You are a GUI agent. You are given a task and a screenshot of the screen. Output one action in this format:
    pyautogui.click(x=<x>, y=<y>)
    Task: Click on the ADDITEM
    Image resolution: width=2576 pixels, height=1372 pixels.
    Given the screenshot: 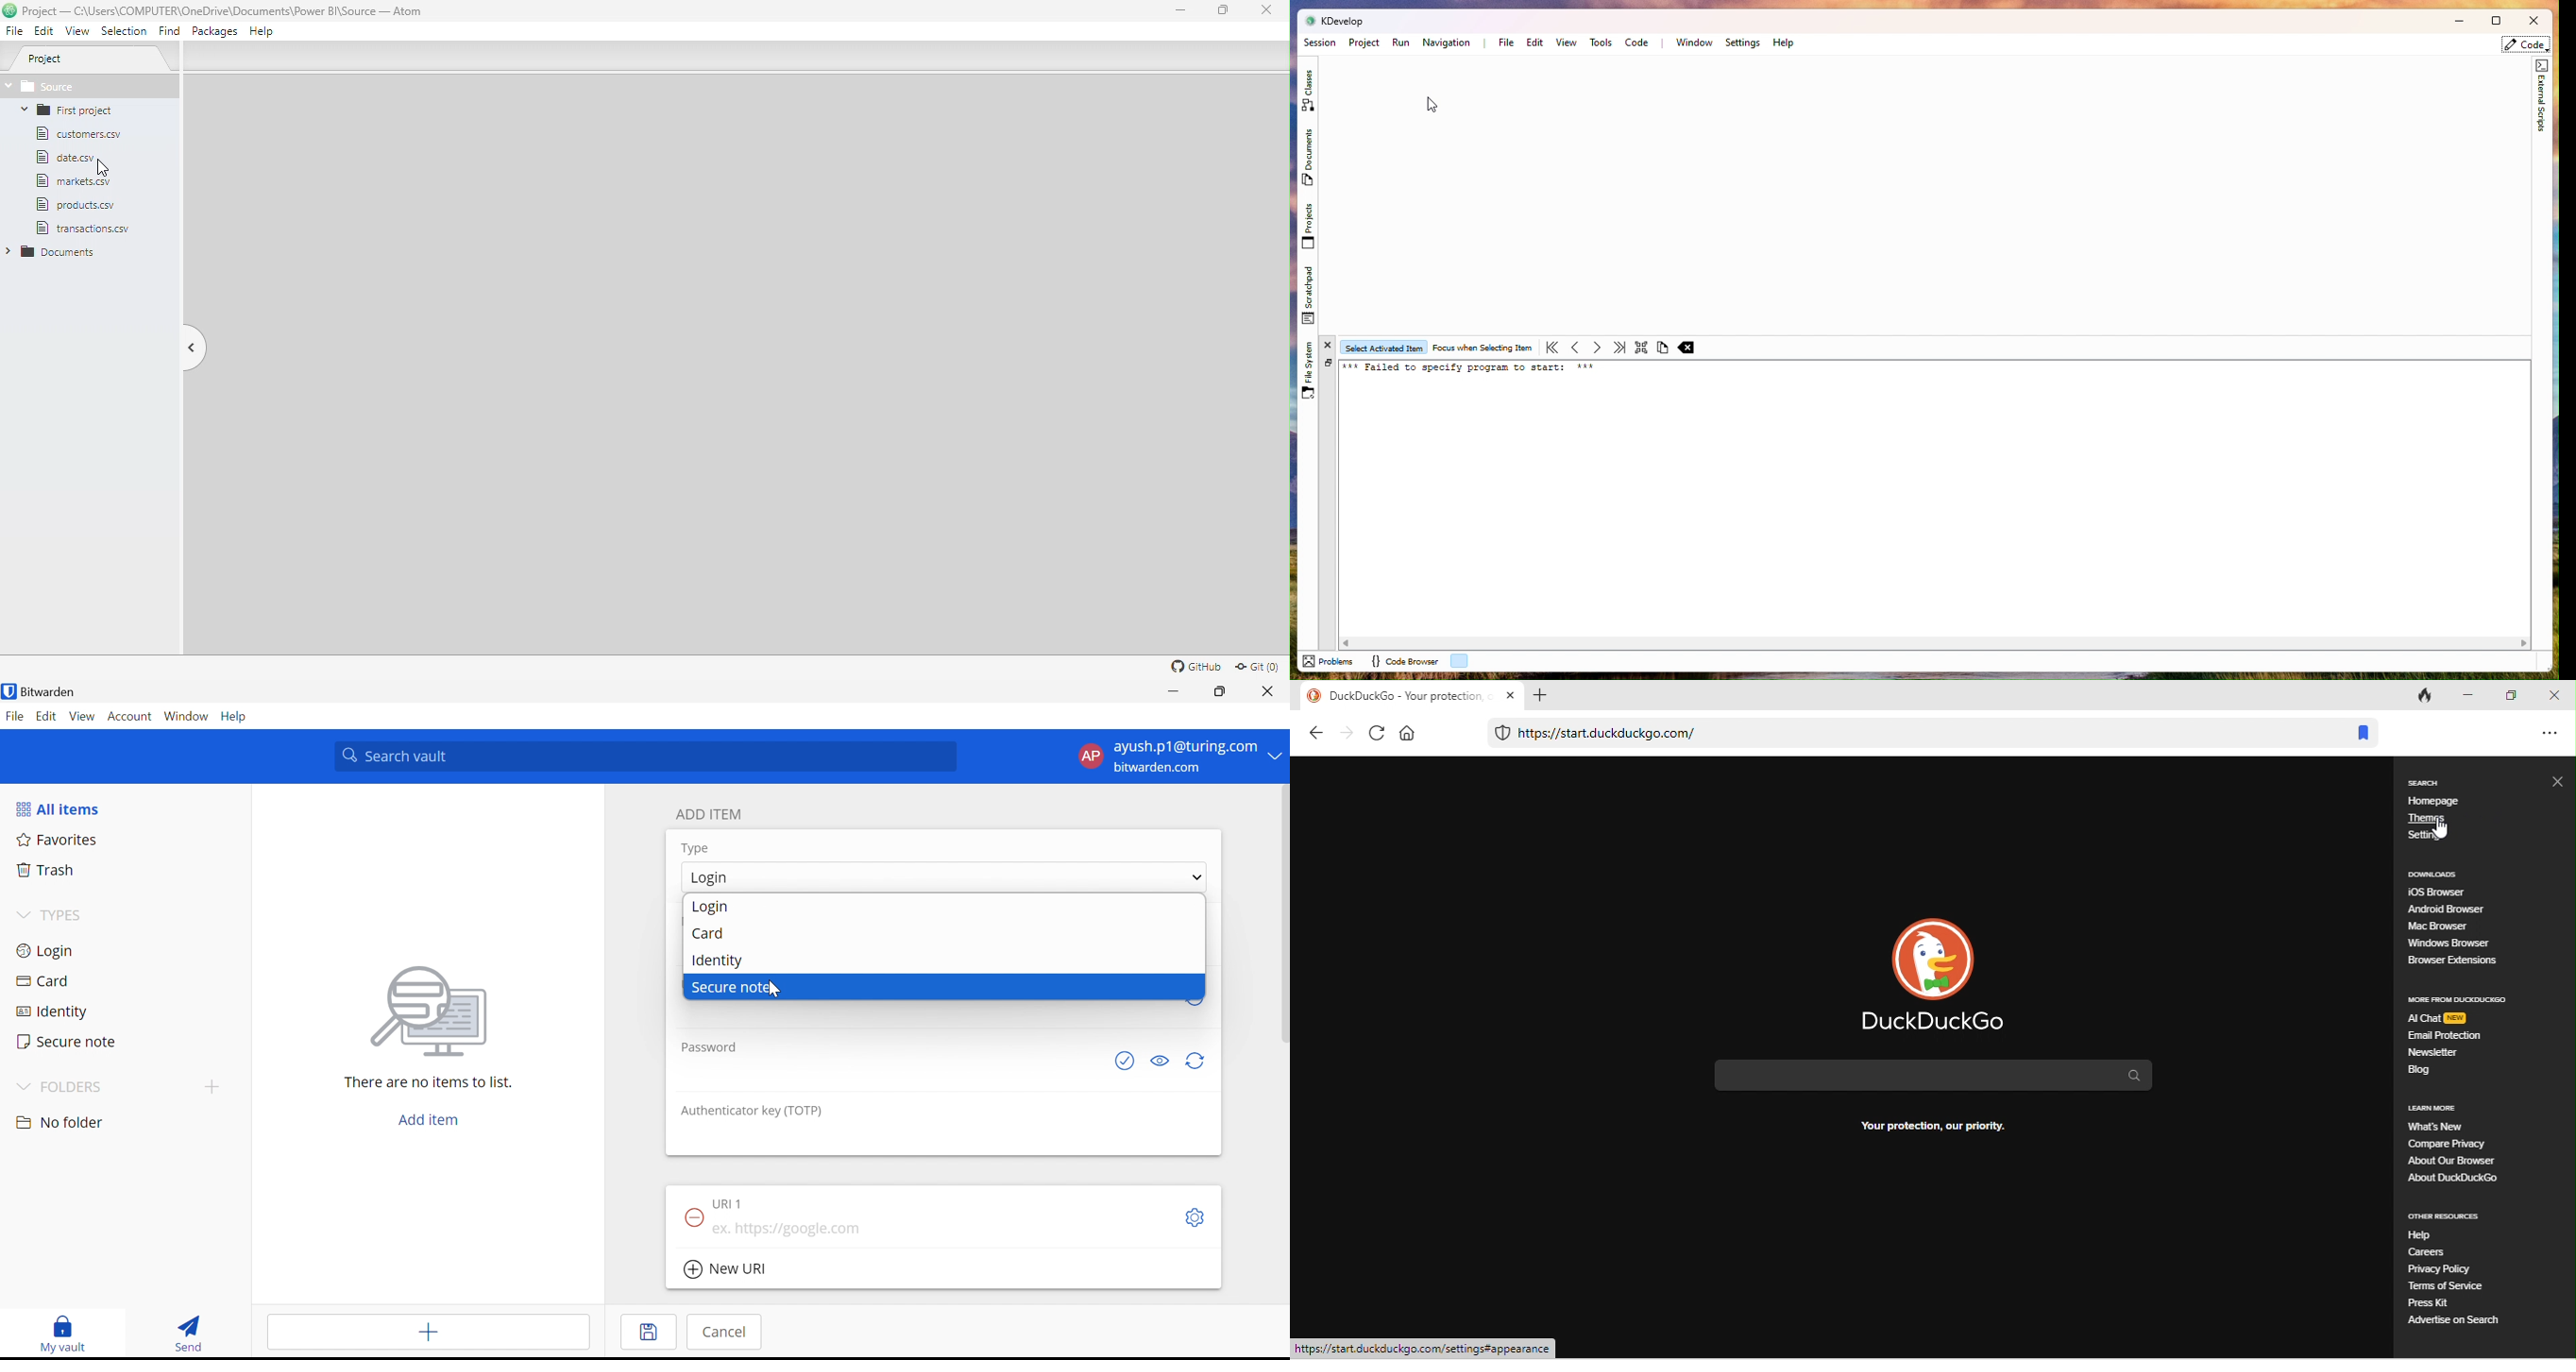 What is the action you would take?
    pyautogui.click(x=712, y=814)
    